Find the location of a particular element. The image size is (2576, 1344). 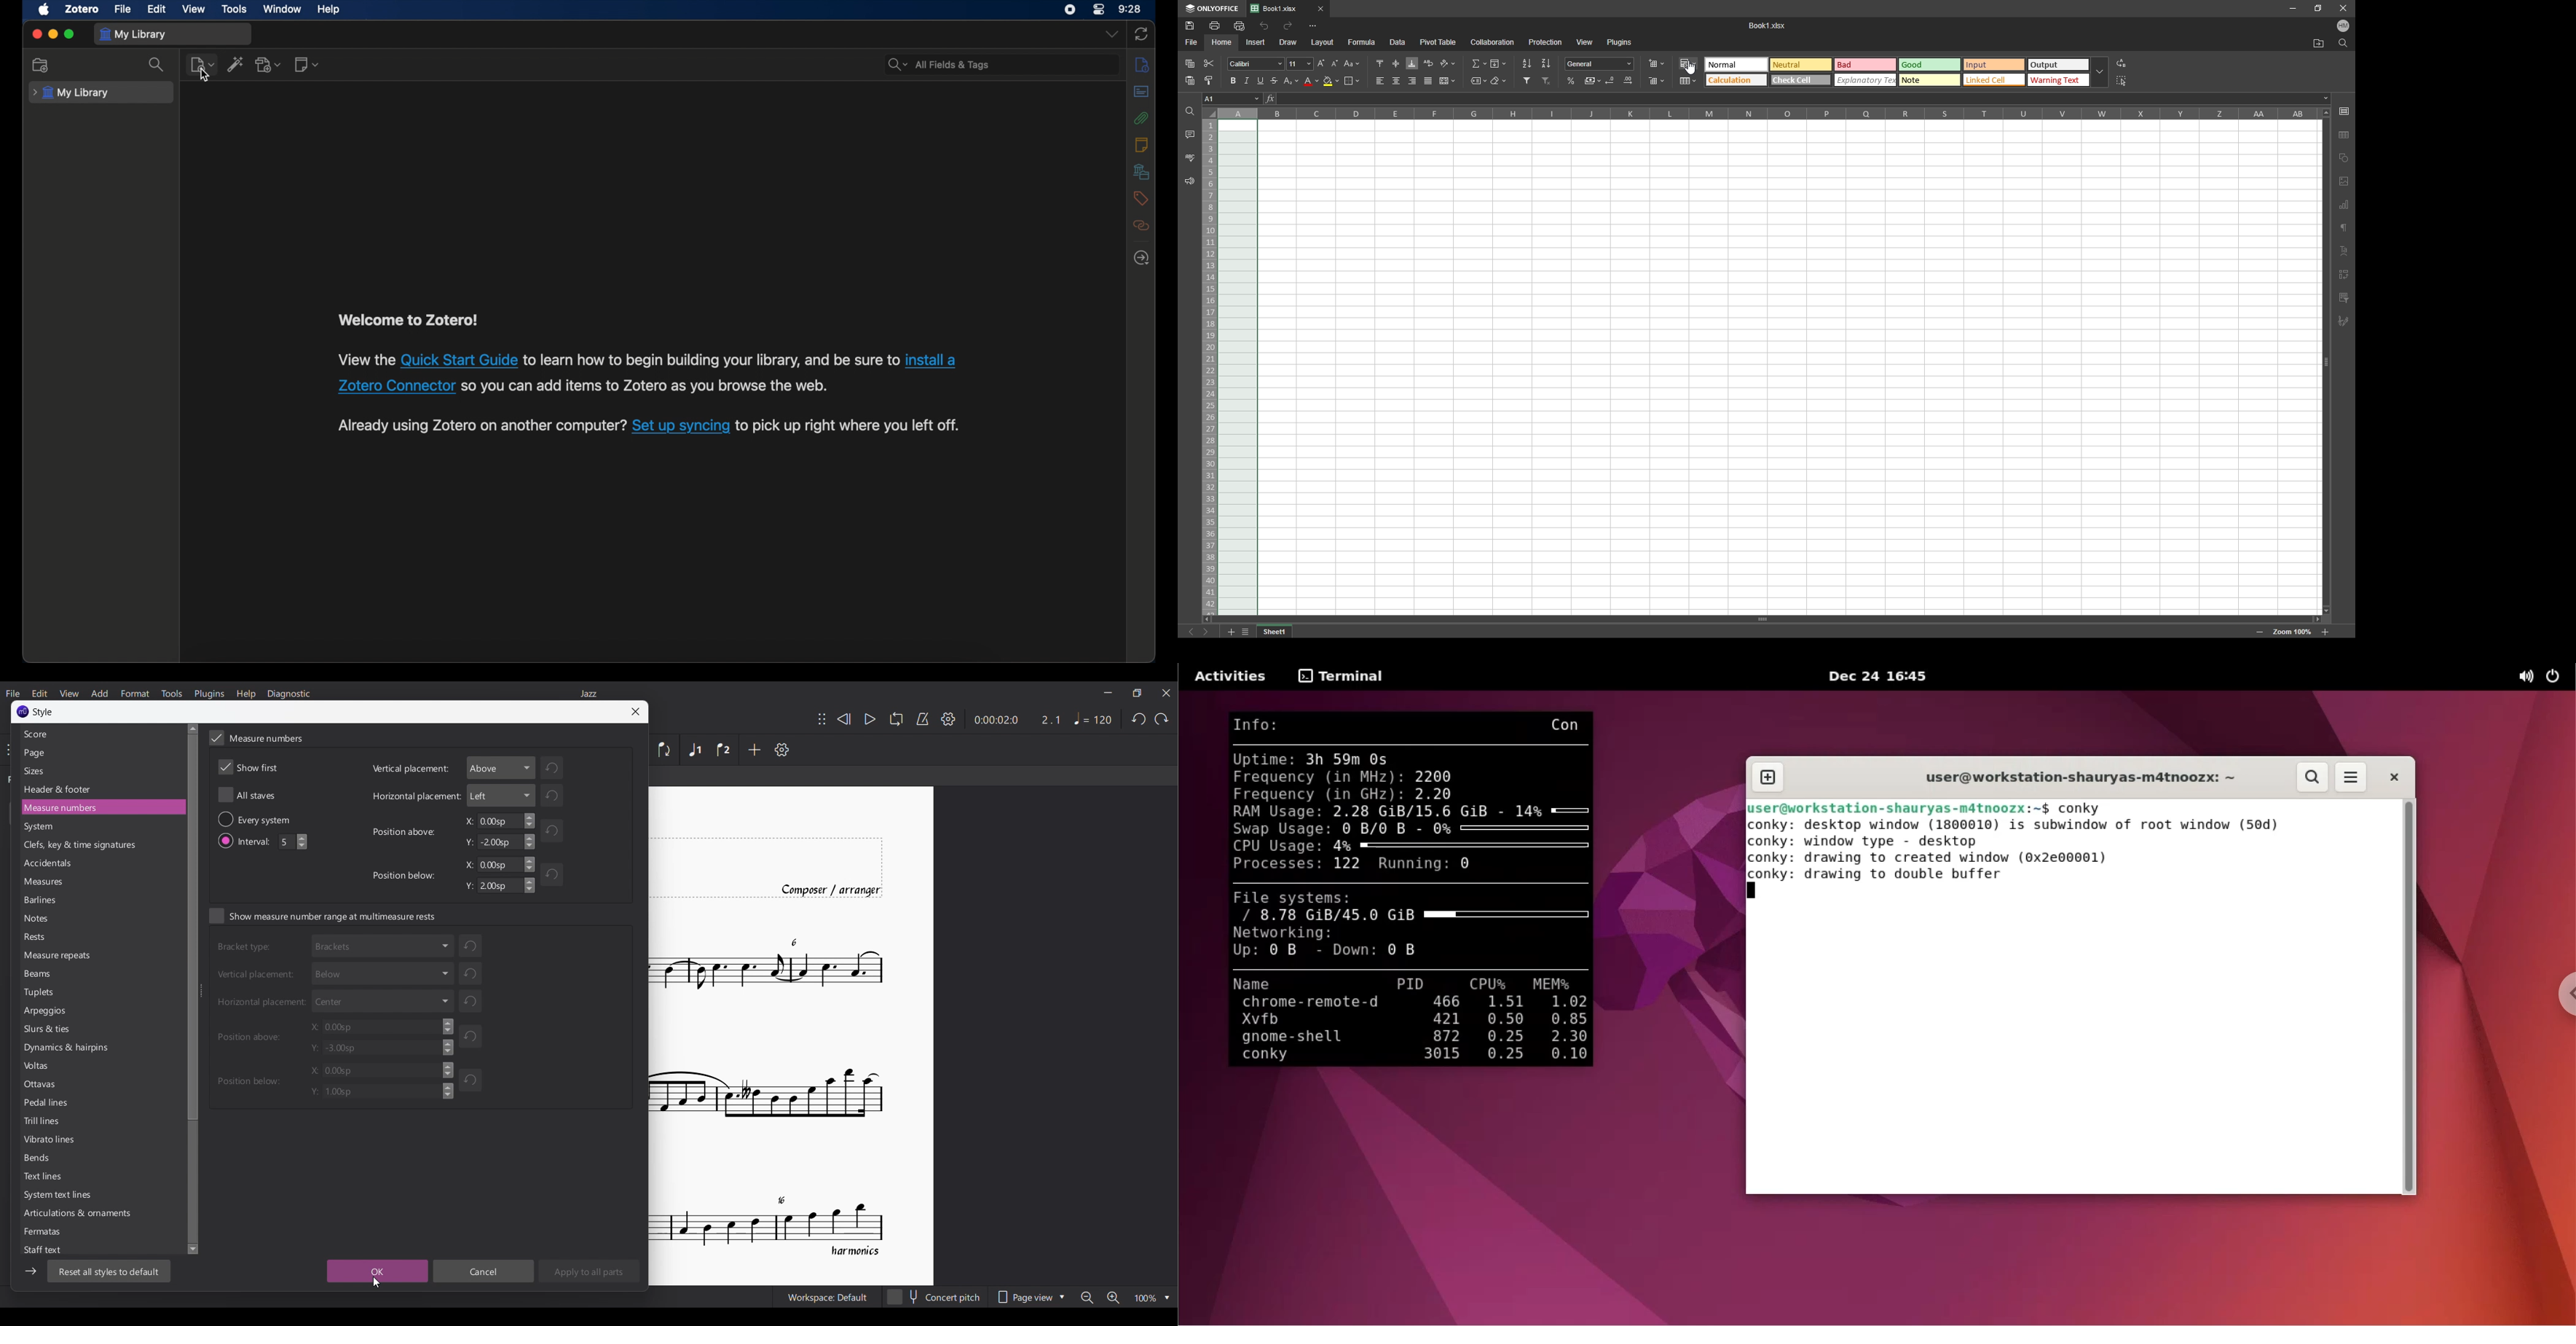

Indicates setting for each is located at coordinates (246, 949).